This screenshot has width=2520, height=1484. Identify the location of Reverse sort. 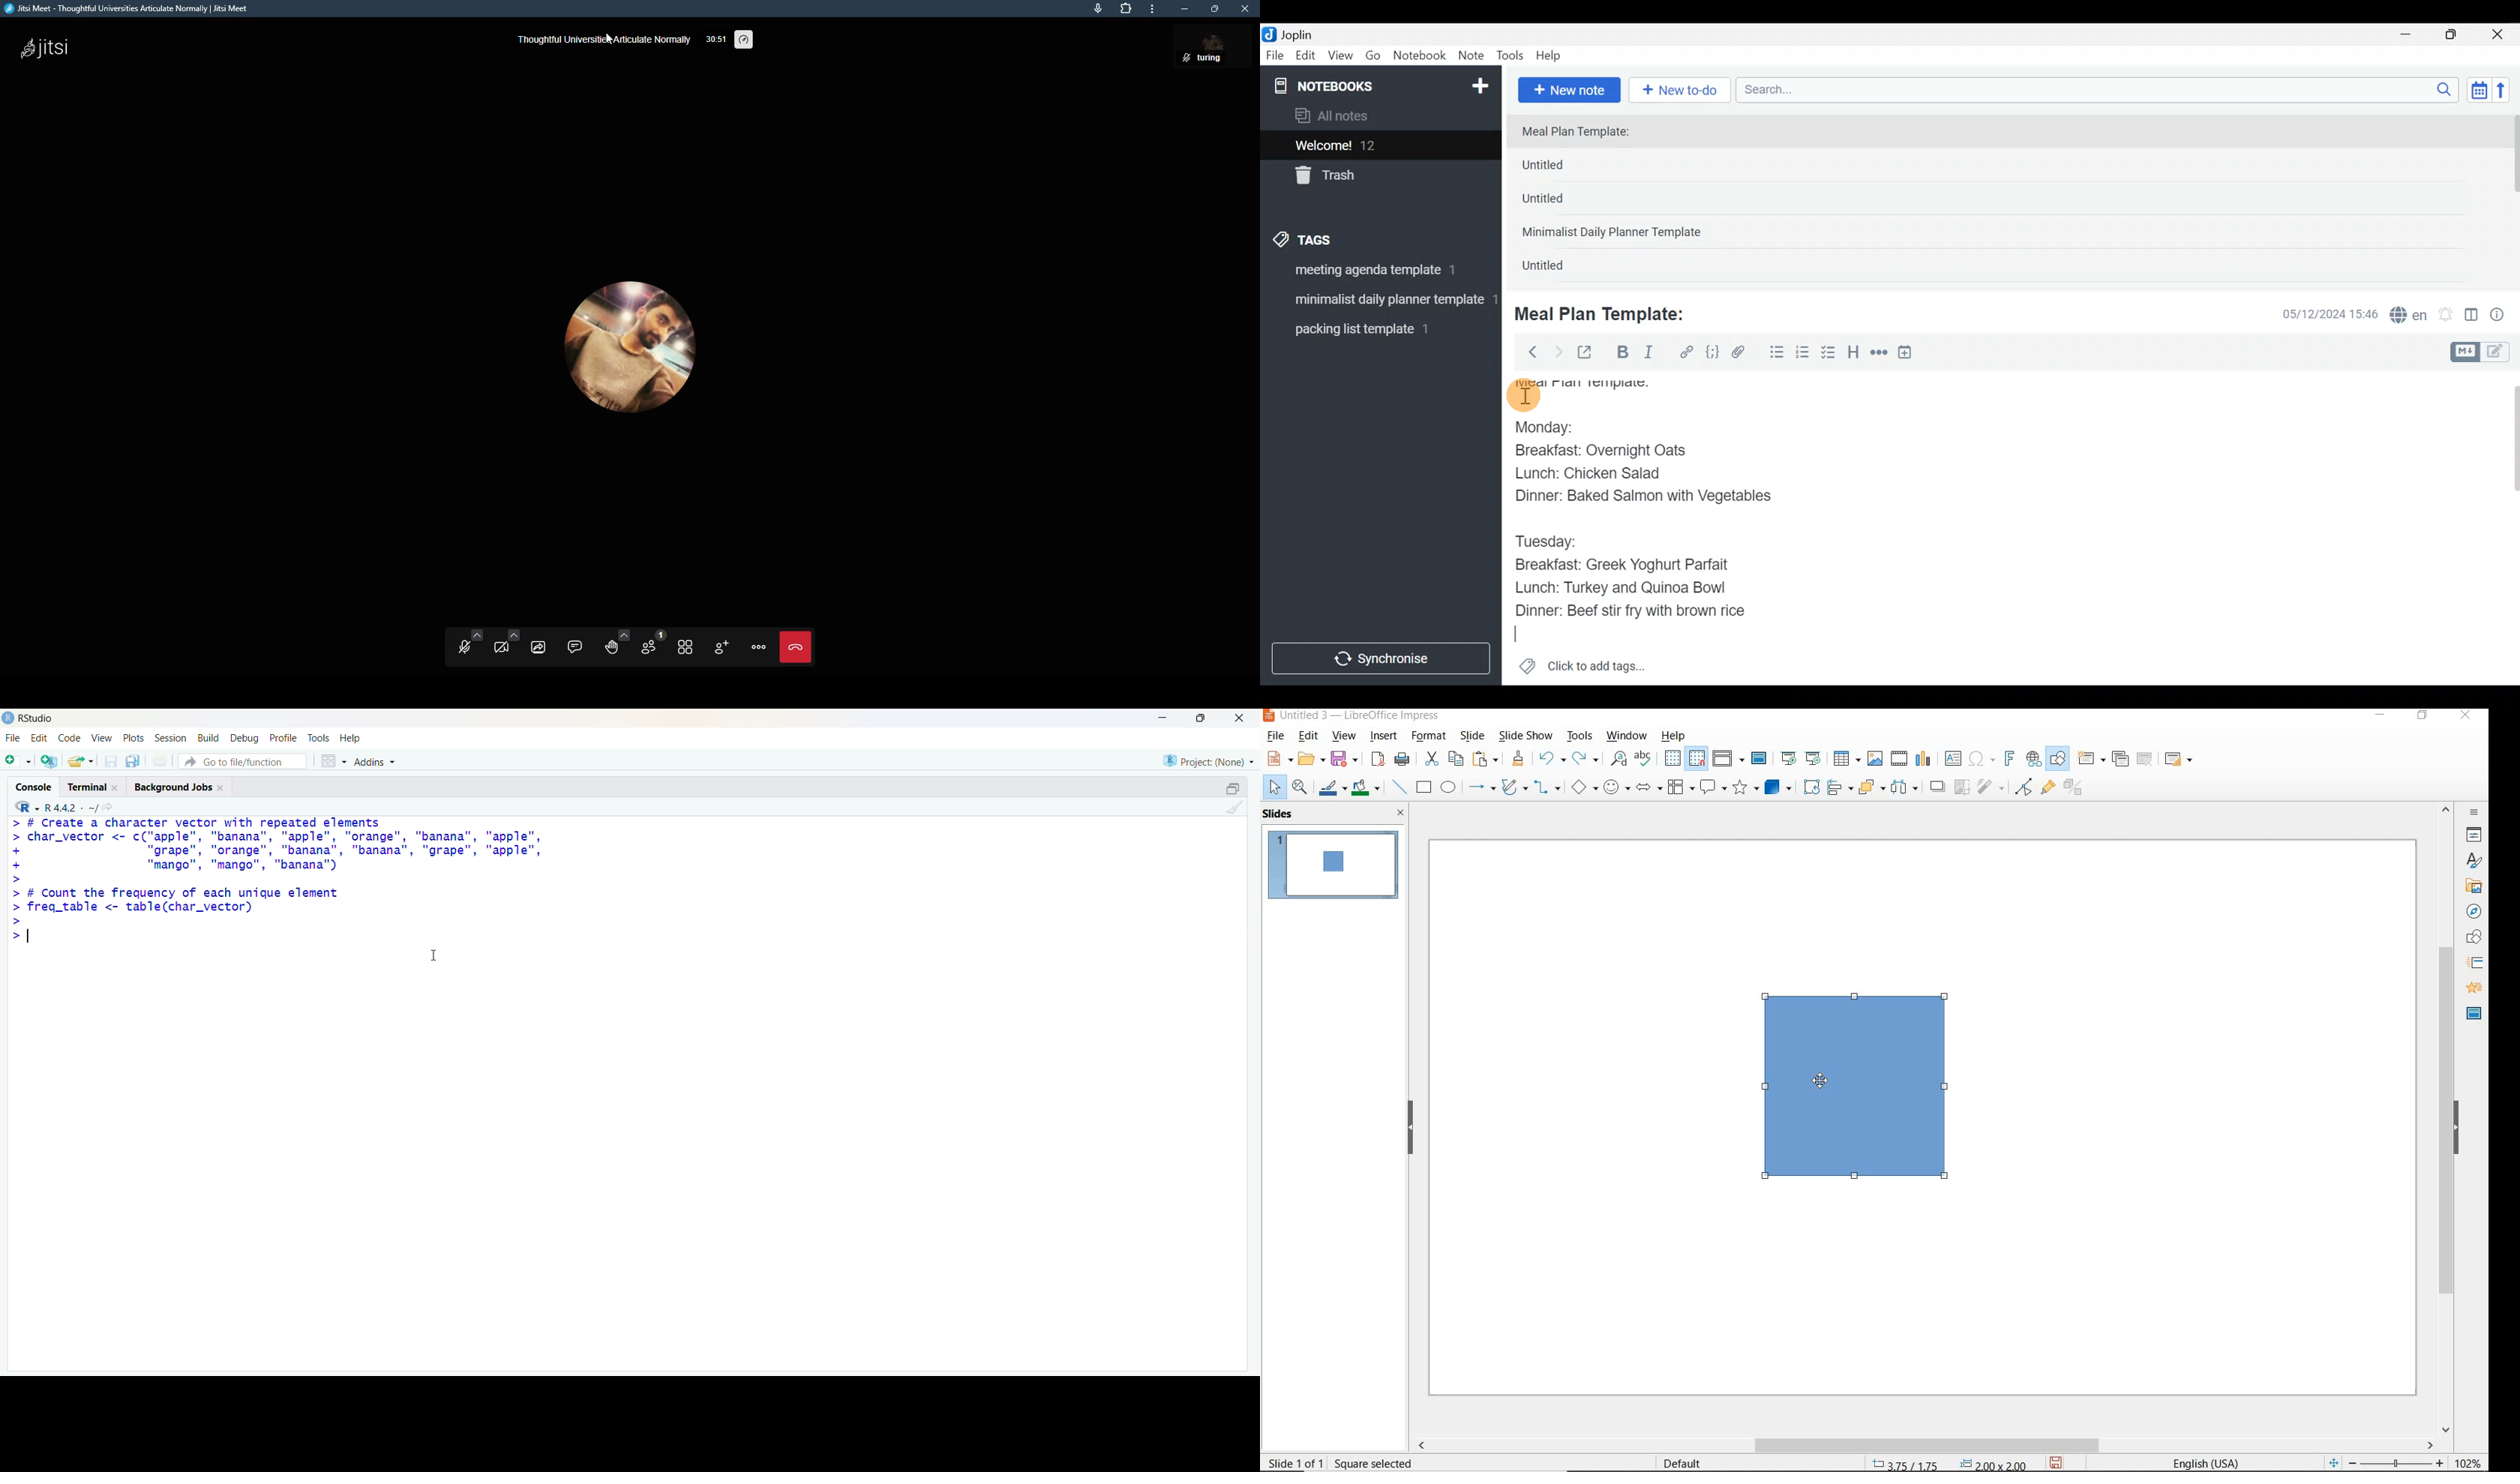
(2508, 94).